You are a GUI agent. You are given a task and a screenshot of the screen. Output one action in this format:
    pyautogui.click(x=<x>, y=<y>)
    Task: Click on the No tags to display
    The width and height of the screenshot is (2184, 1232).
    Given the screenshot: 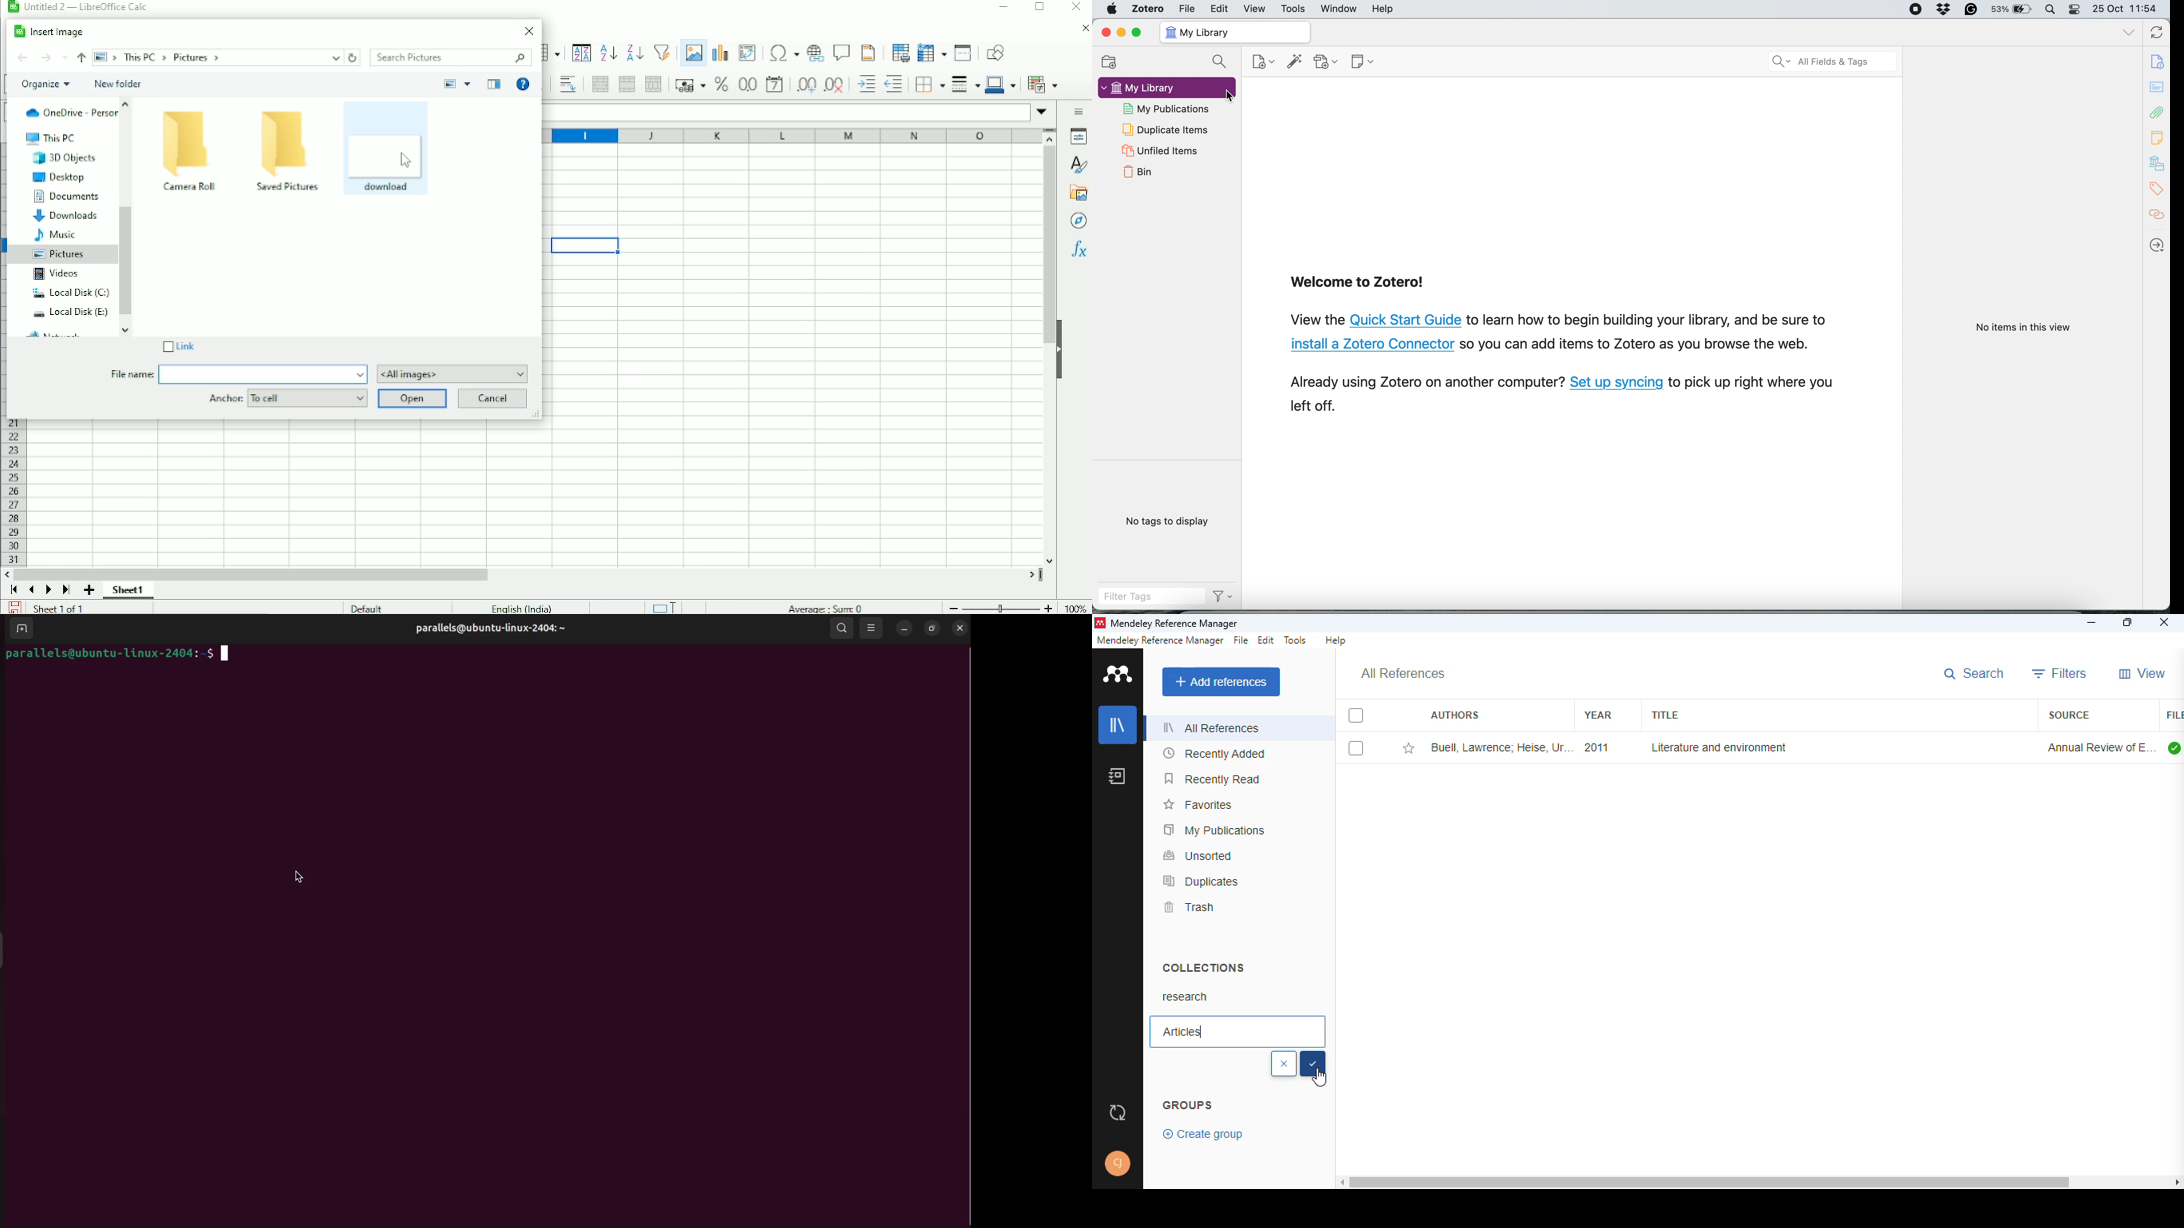 What is the action you would take?
    pyautogui.click(x=1169, y=522)
    